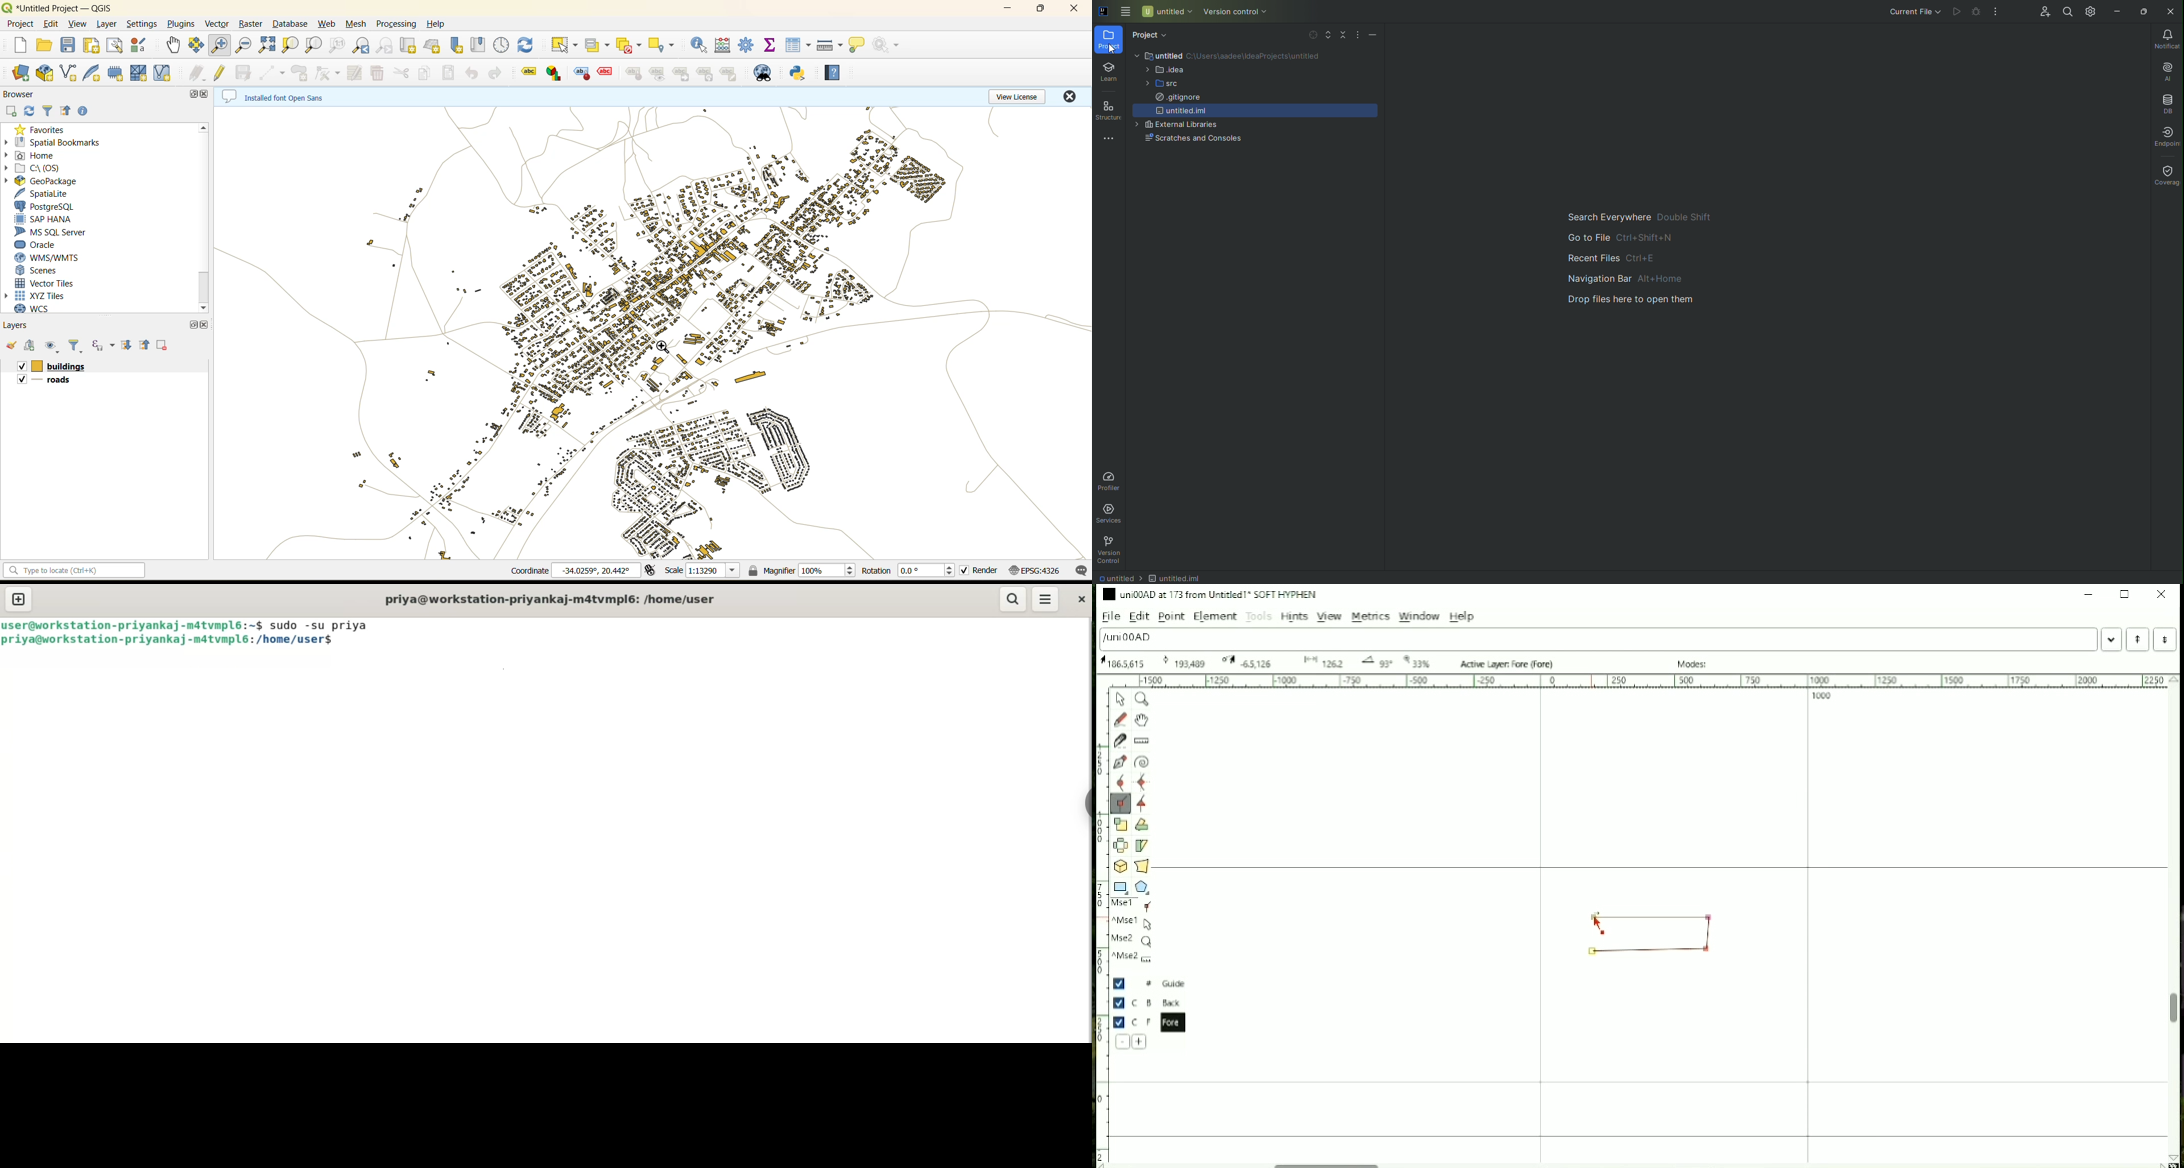  What do you see at coordinates (54, 258) in the screenshot?
I see `wms/wmts` at bounding box center [54, 258].